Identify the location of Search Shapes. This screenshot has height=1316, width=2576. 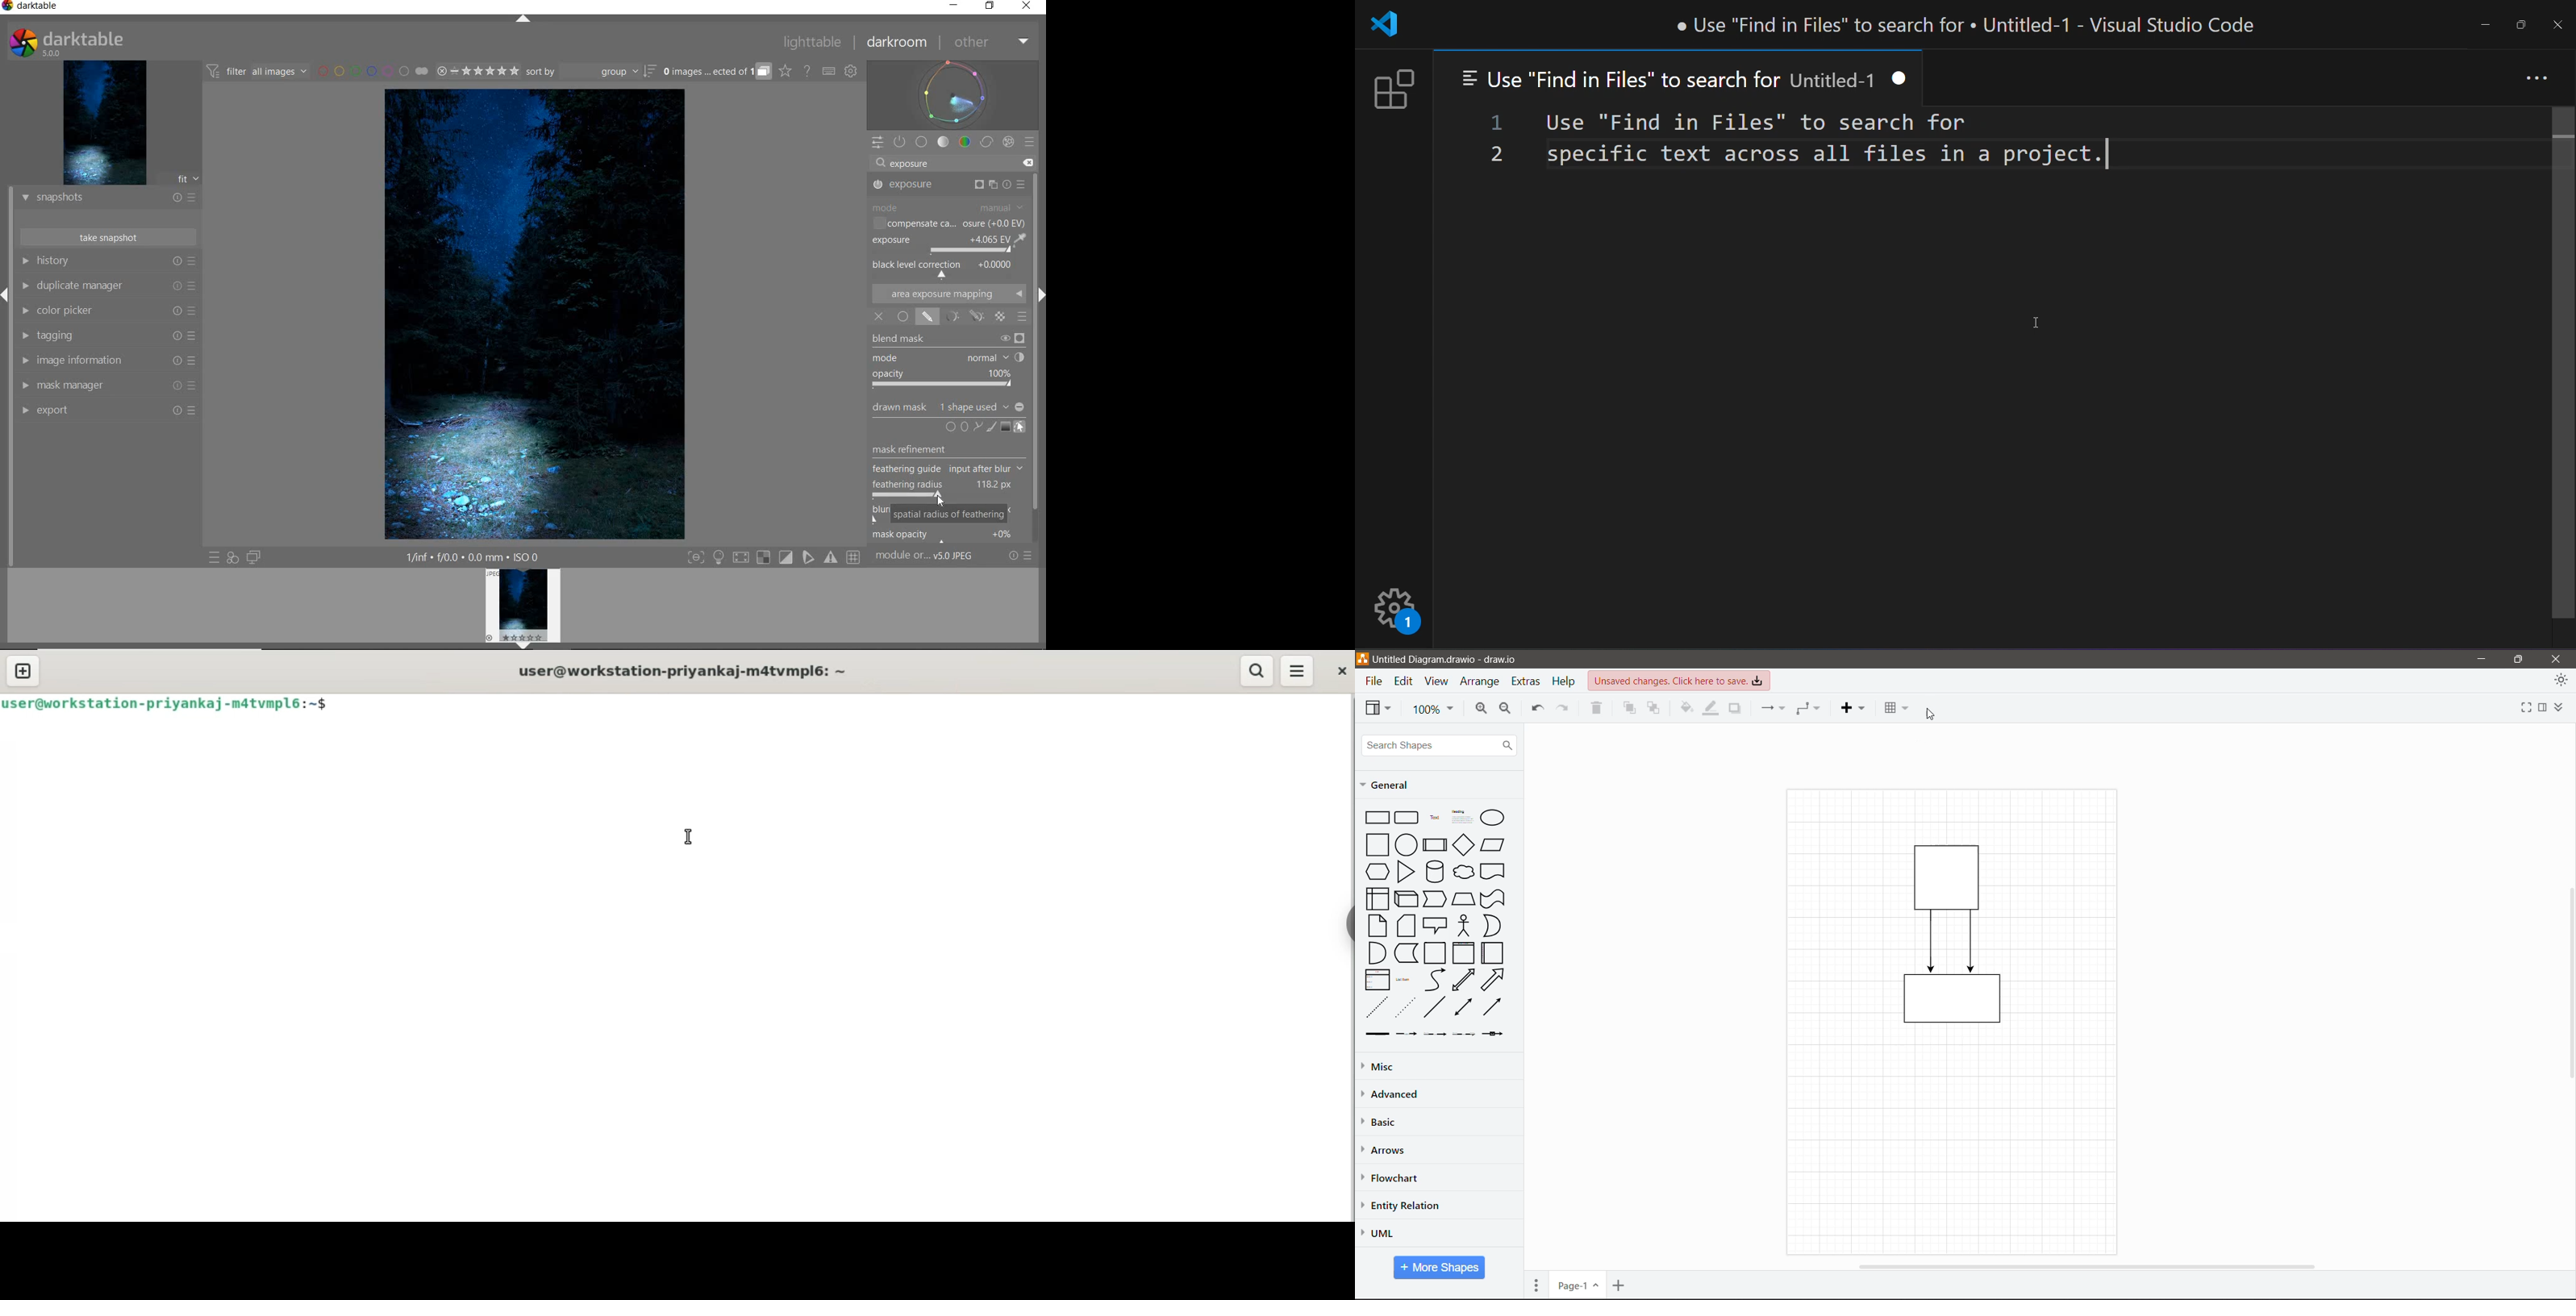
(1439, 745).